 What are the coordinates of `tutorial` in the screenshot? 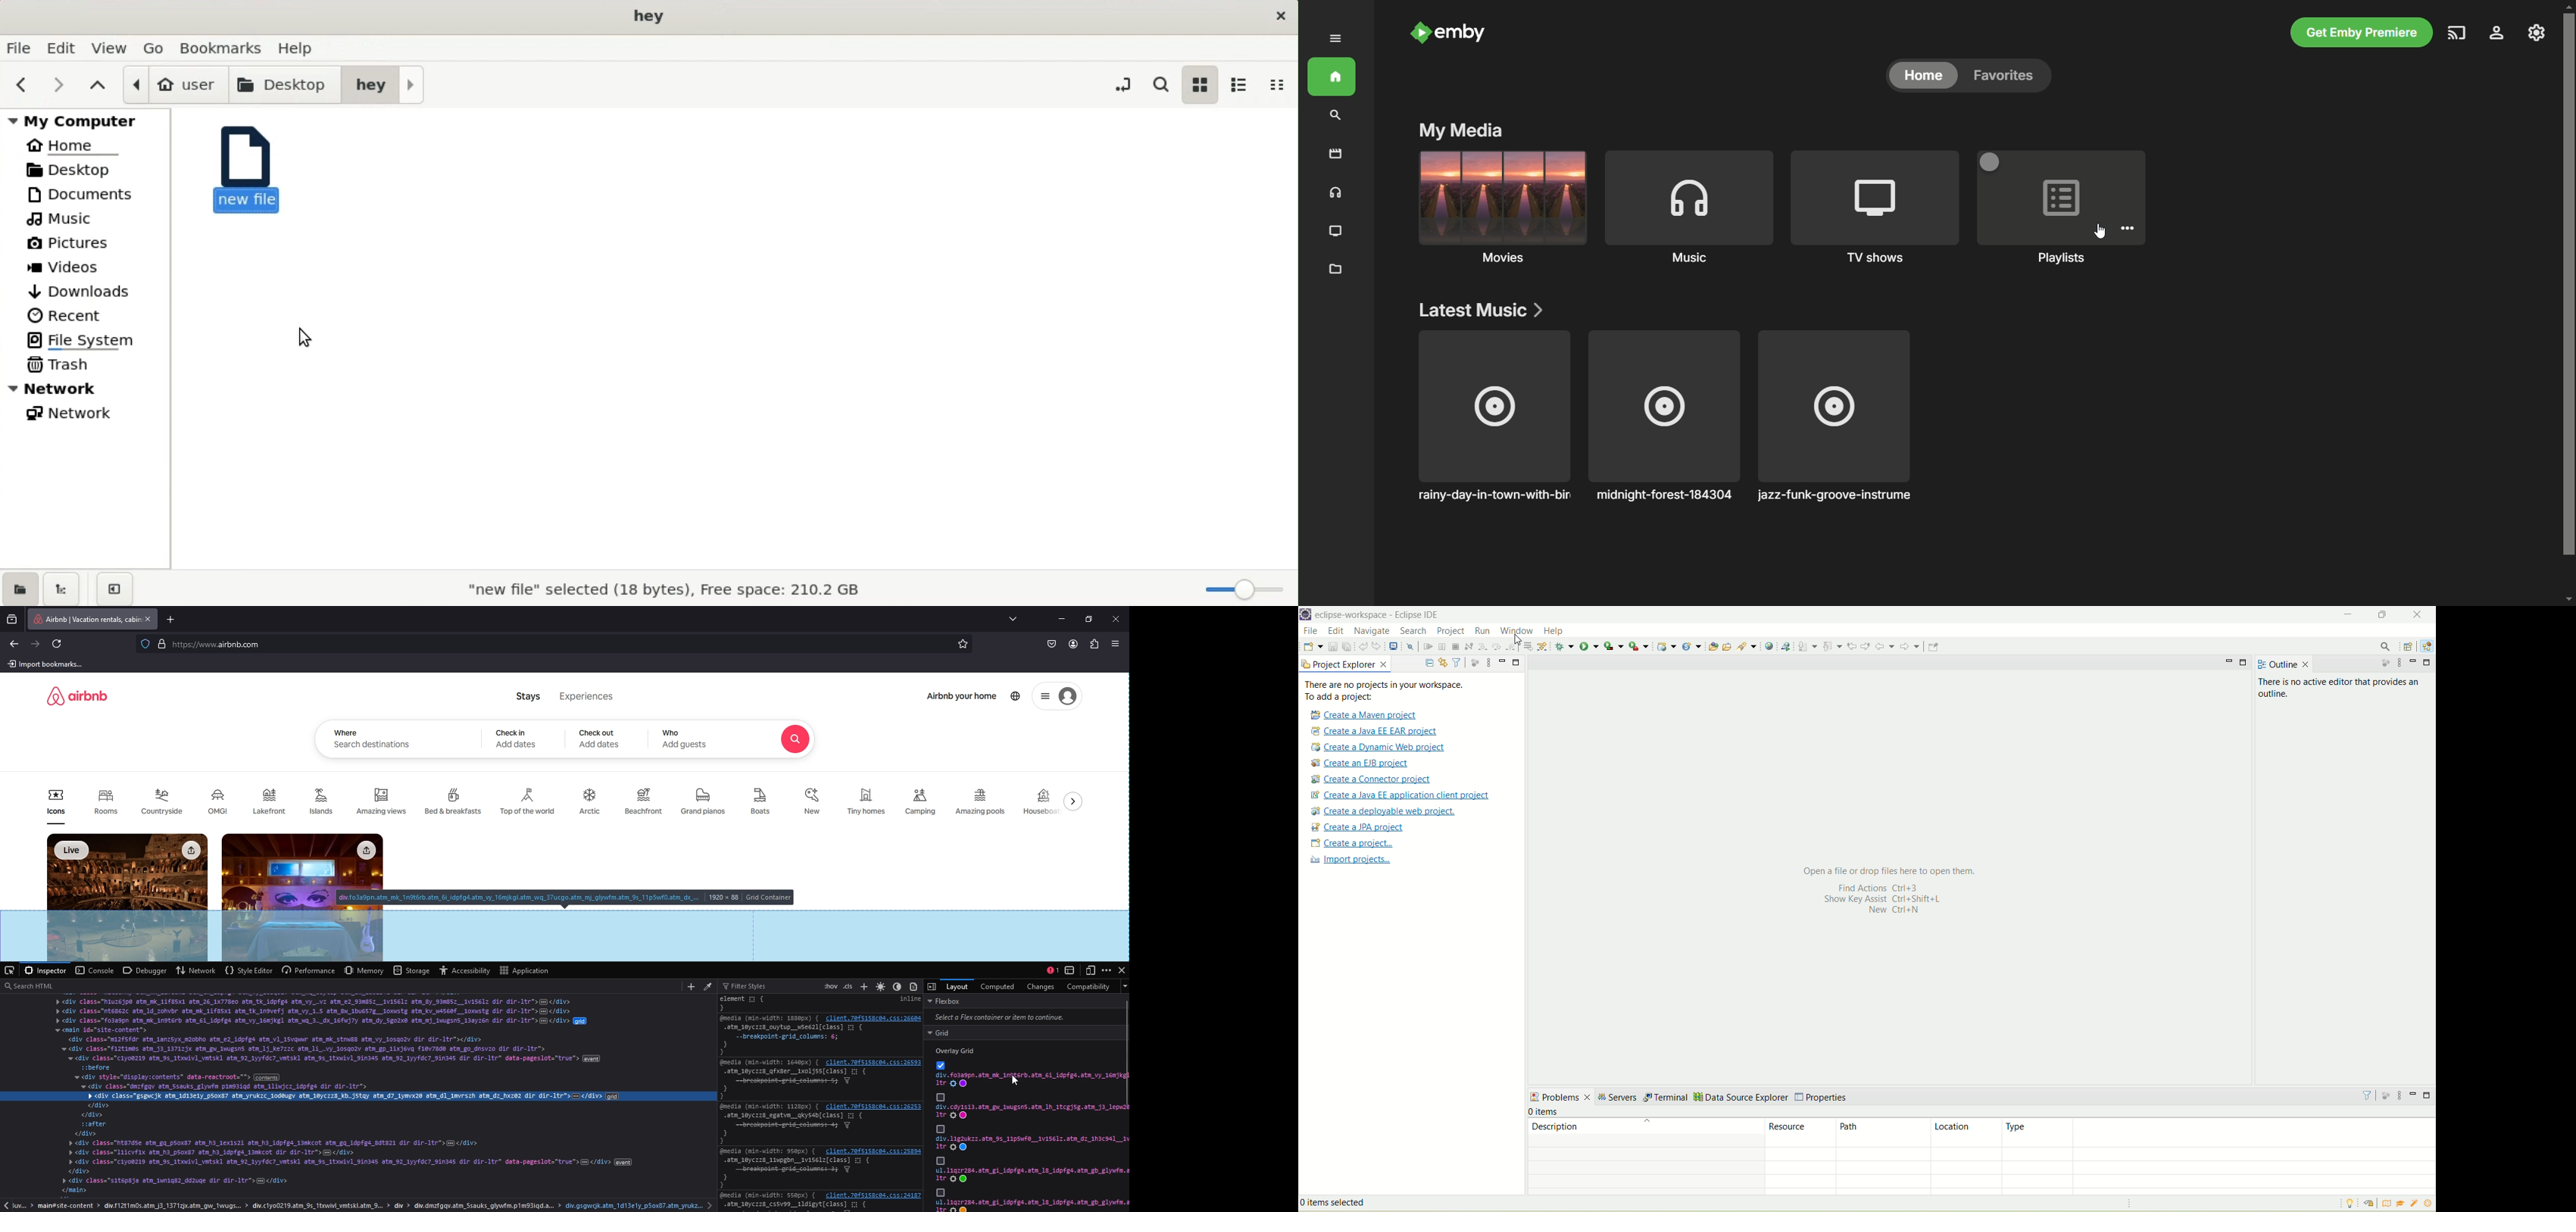 It's located at (2402, 1203).